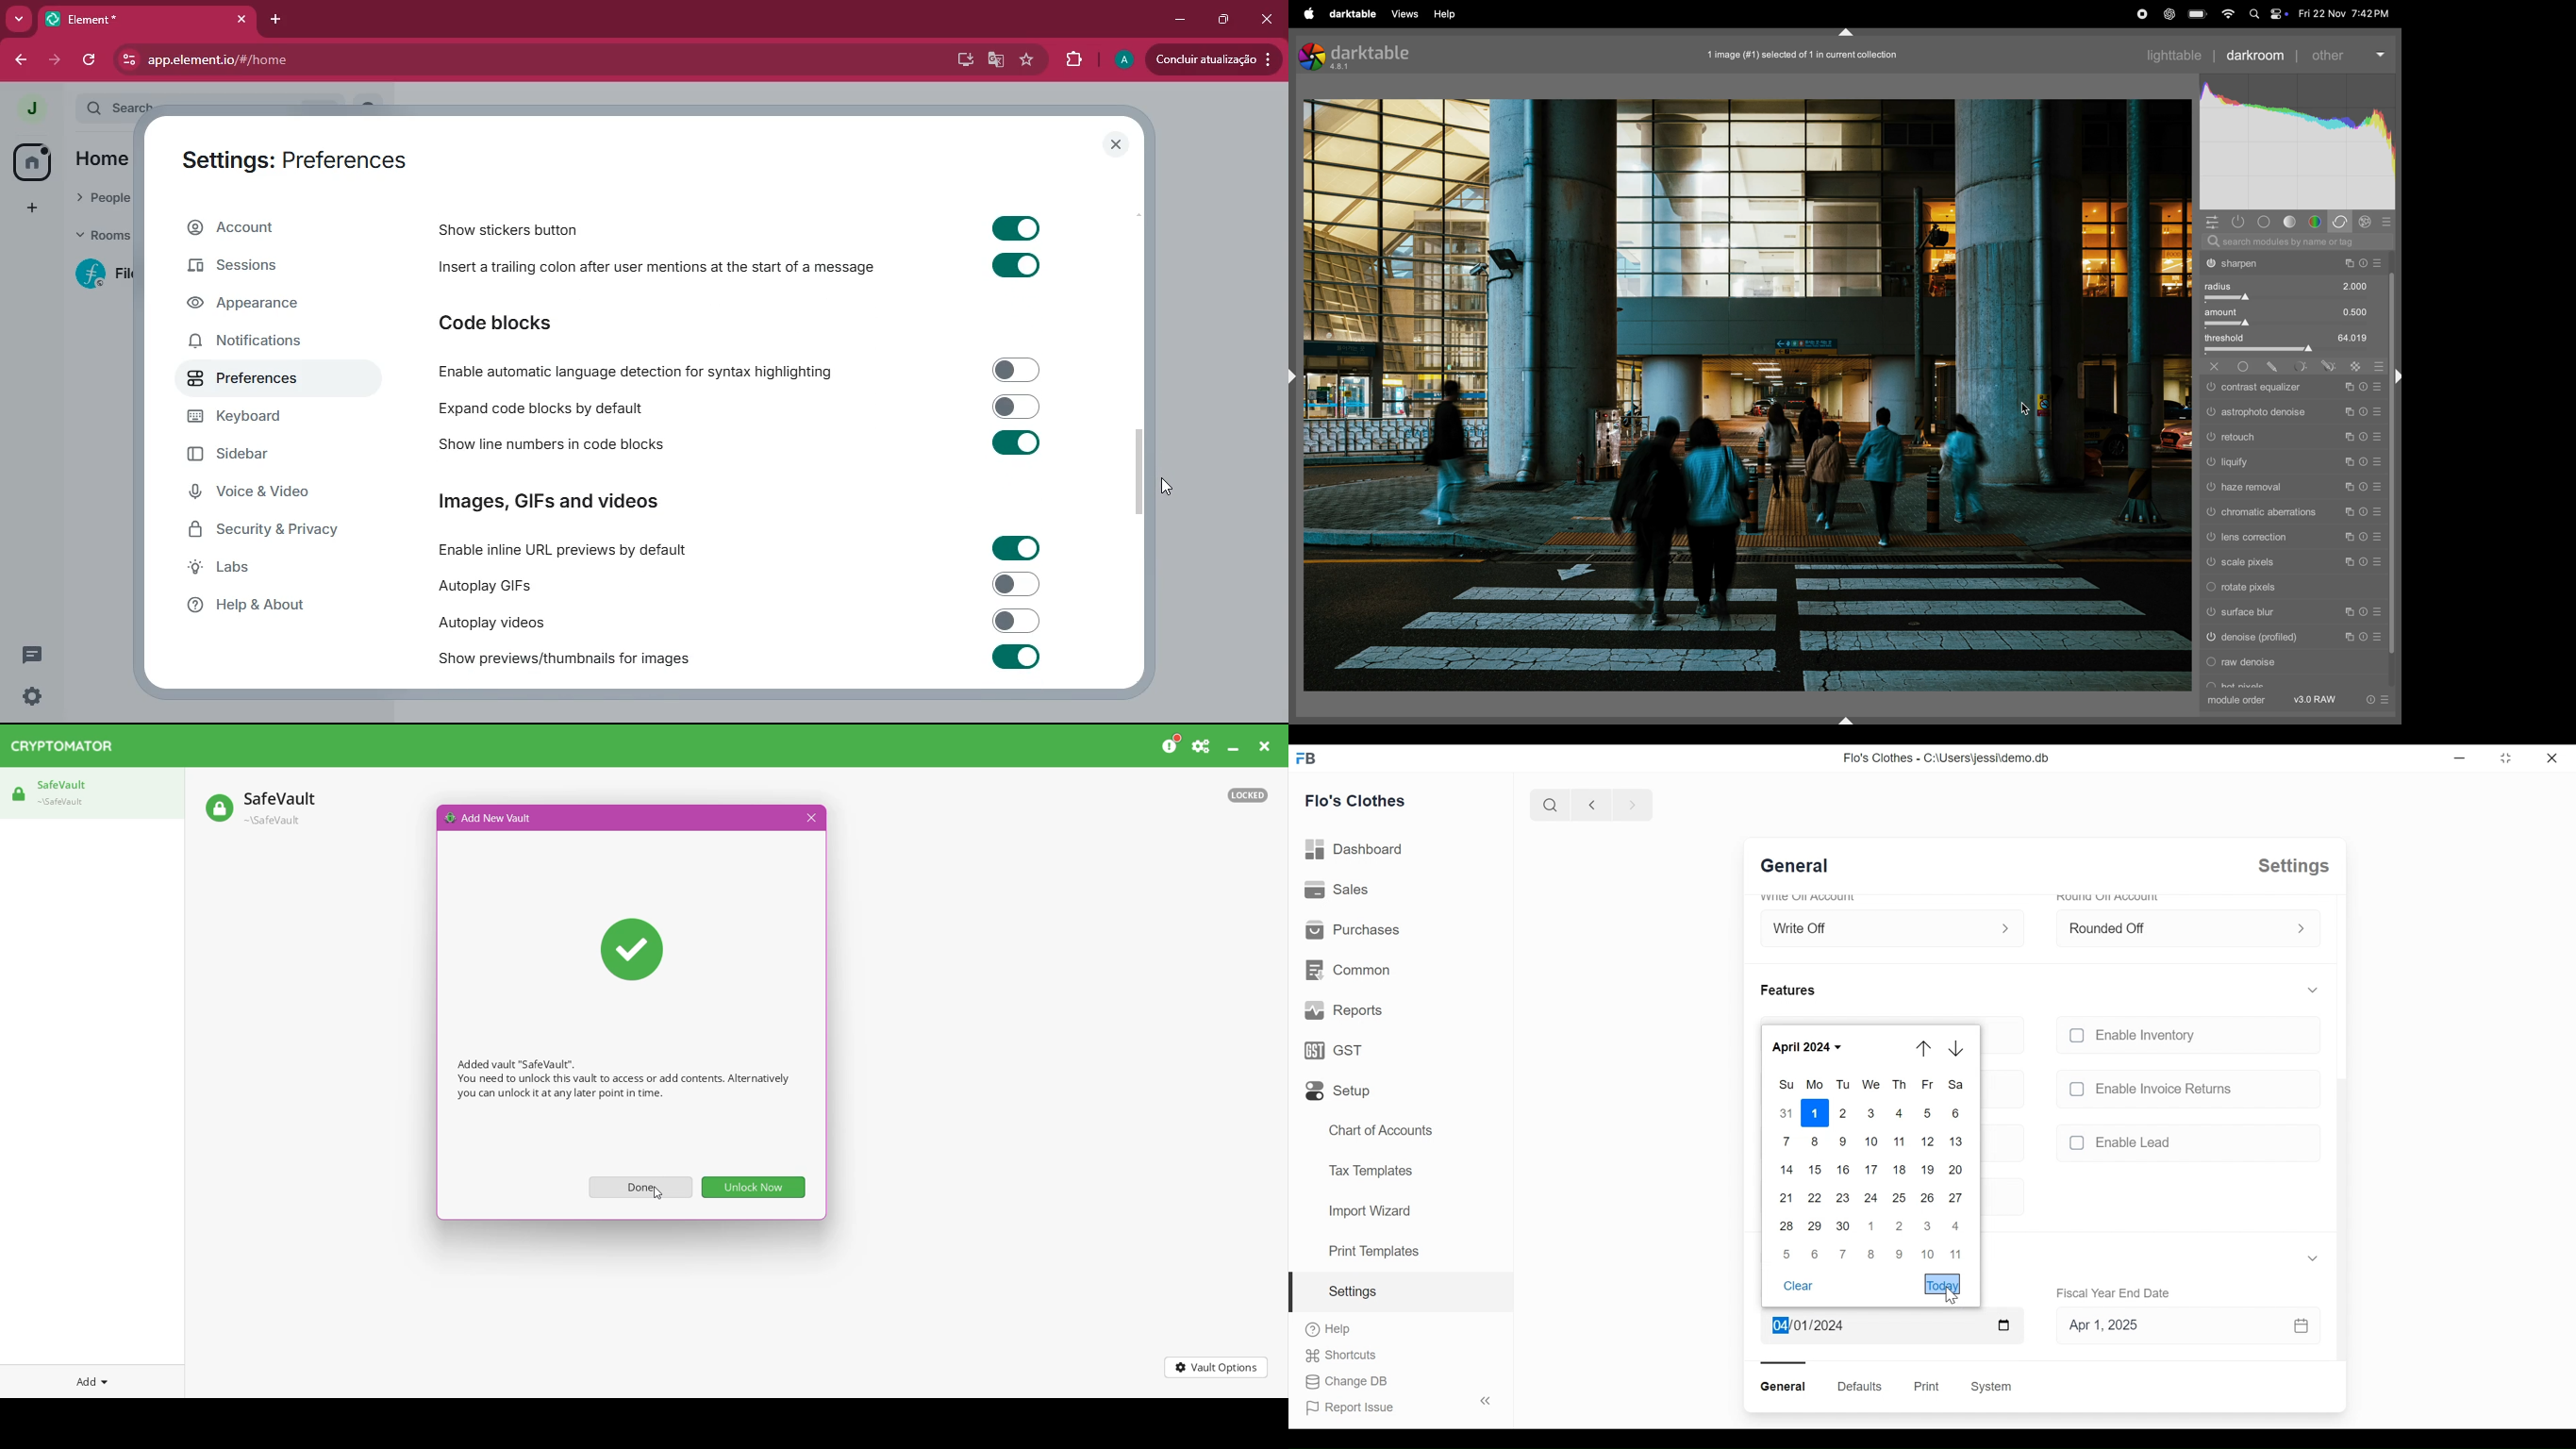  What do you see at coordinates (2291, 590) in the screenshot?
I see `rotate pixels` at bounding box center [2291, 590].